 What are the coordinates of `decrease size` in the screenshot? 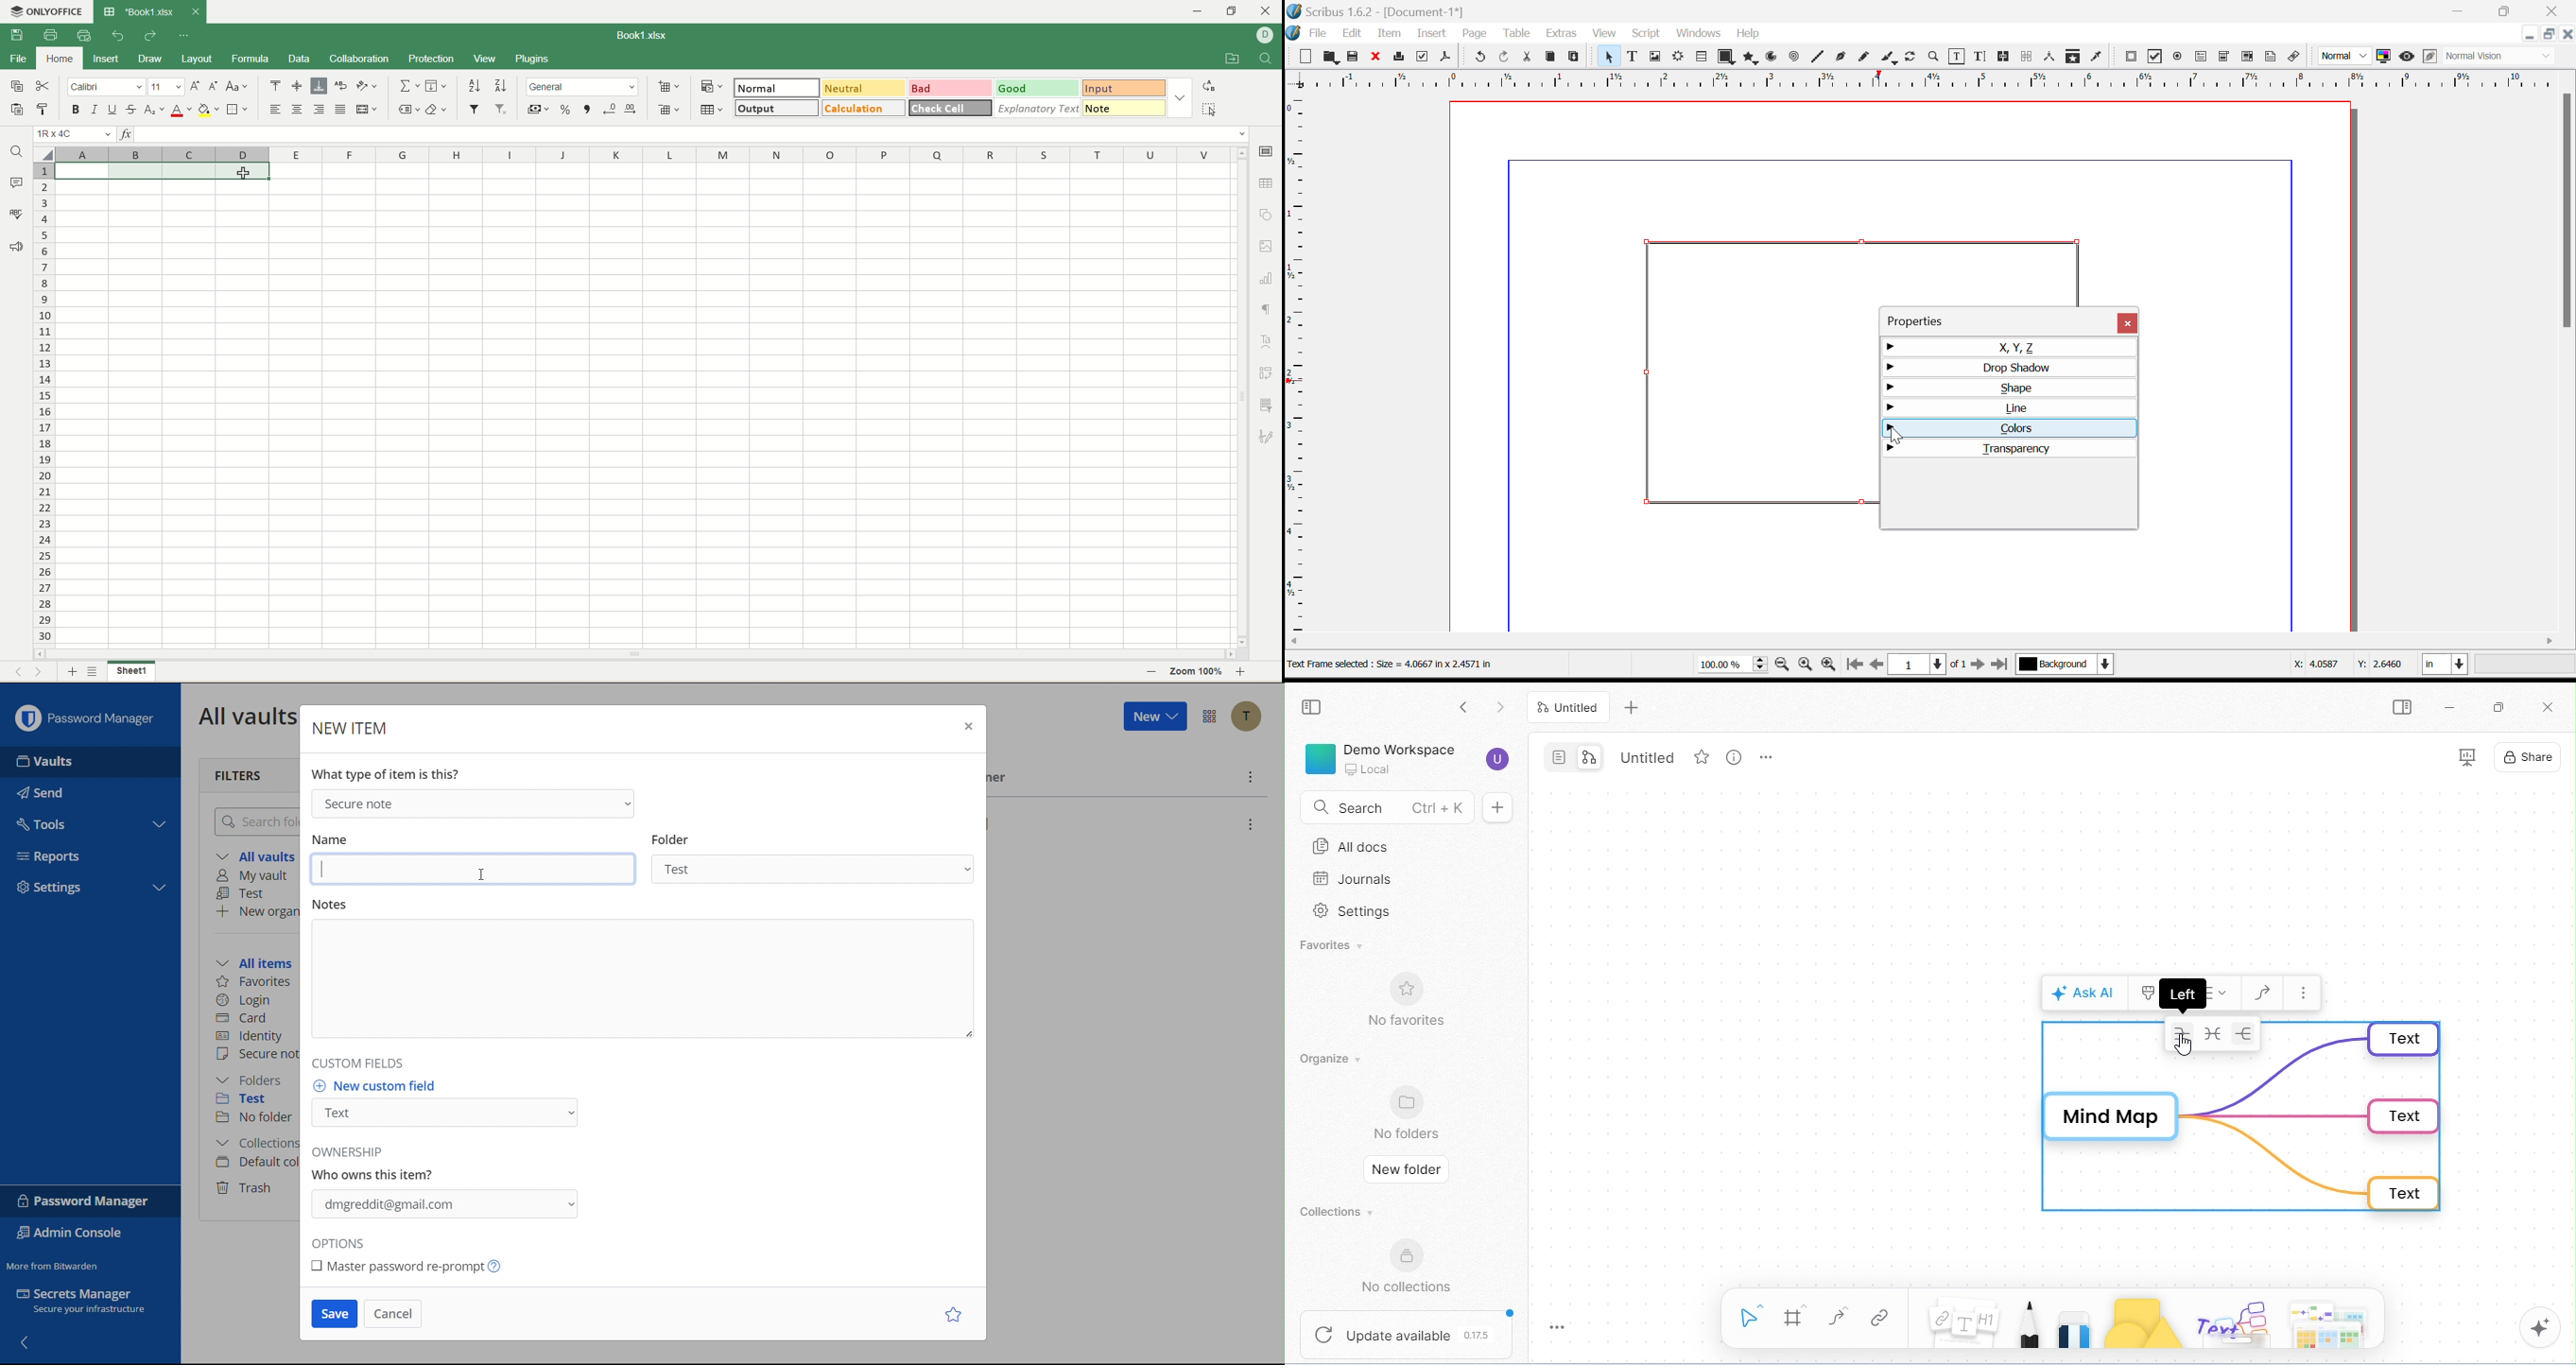 It's located at (216, 87).